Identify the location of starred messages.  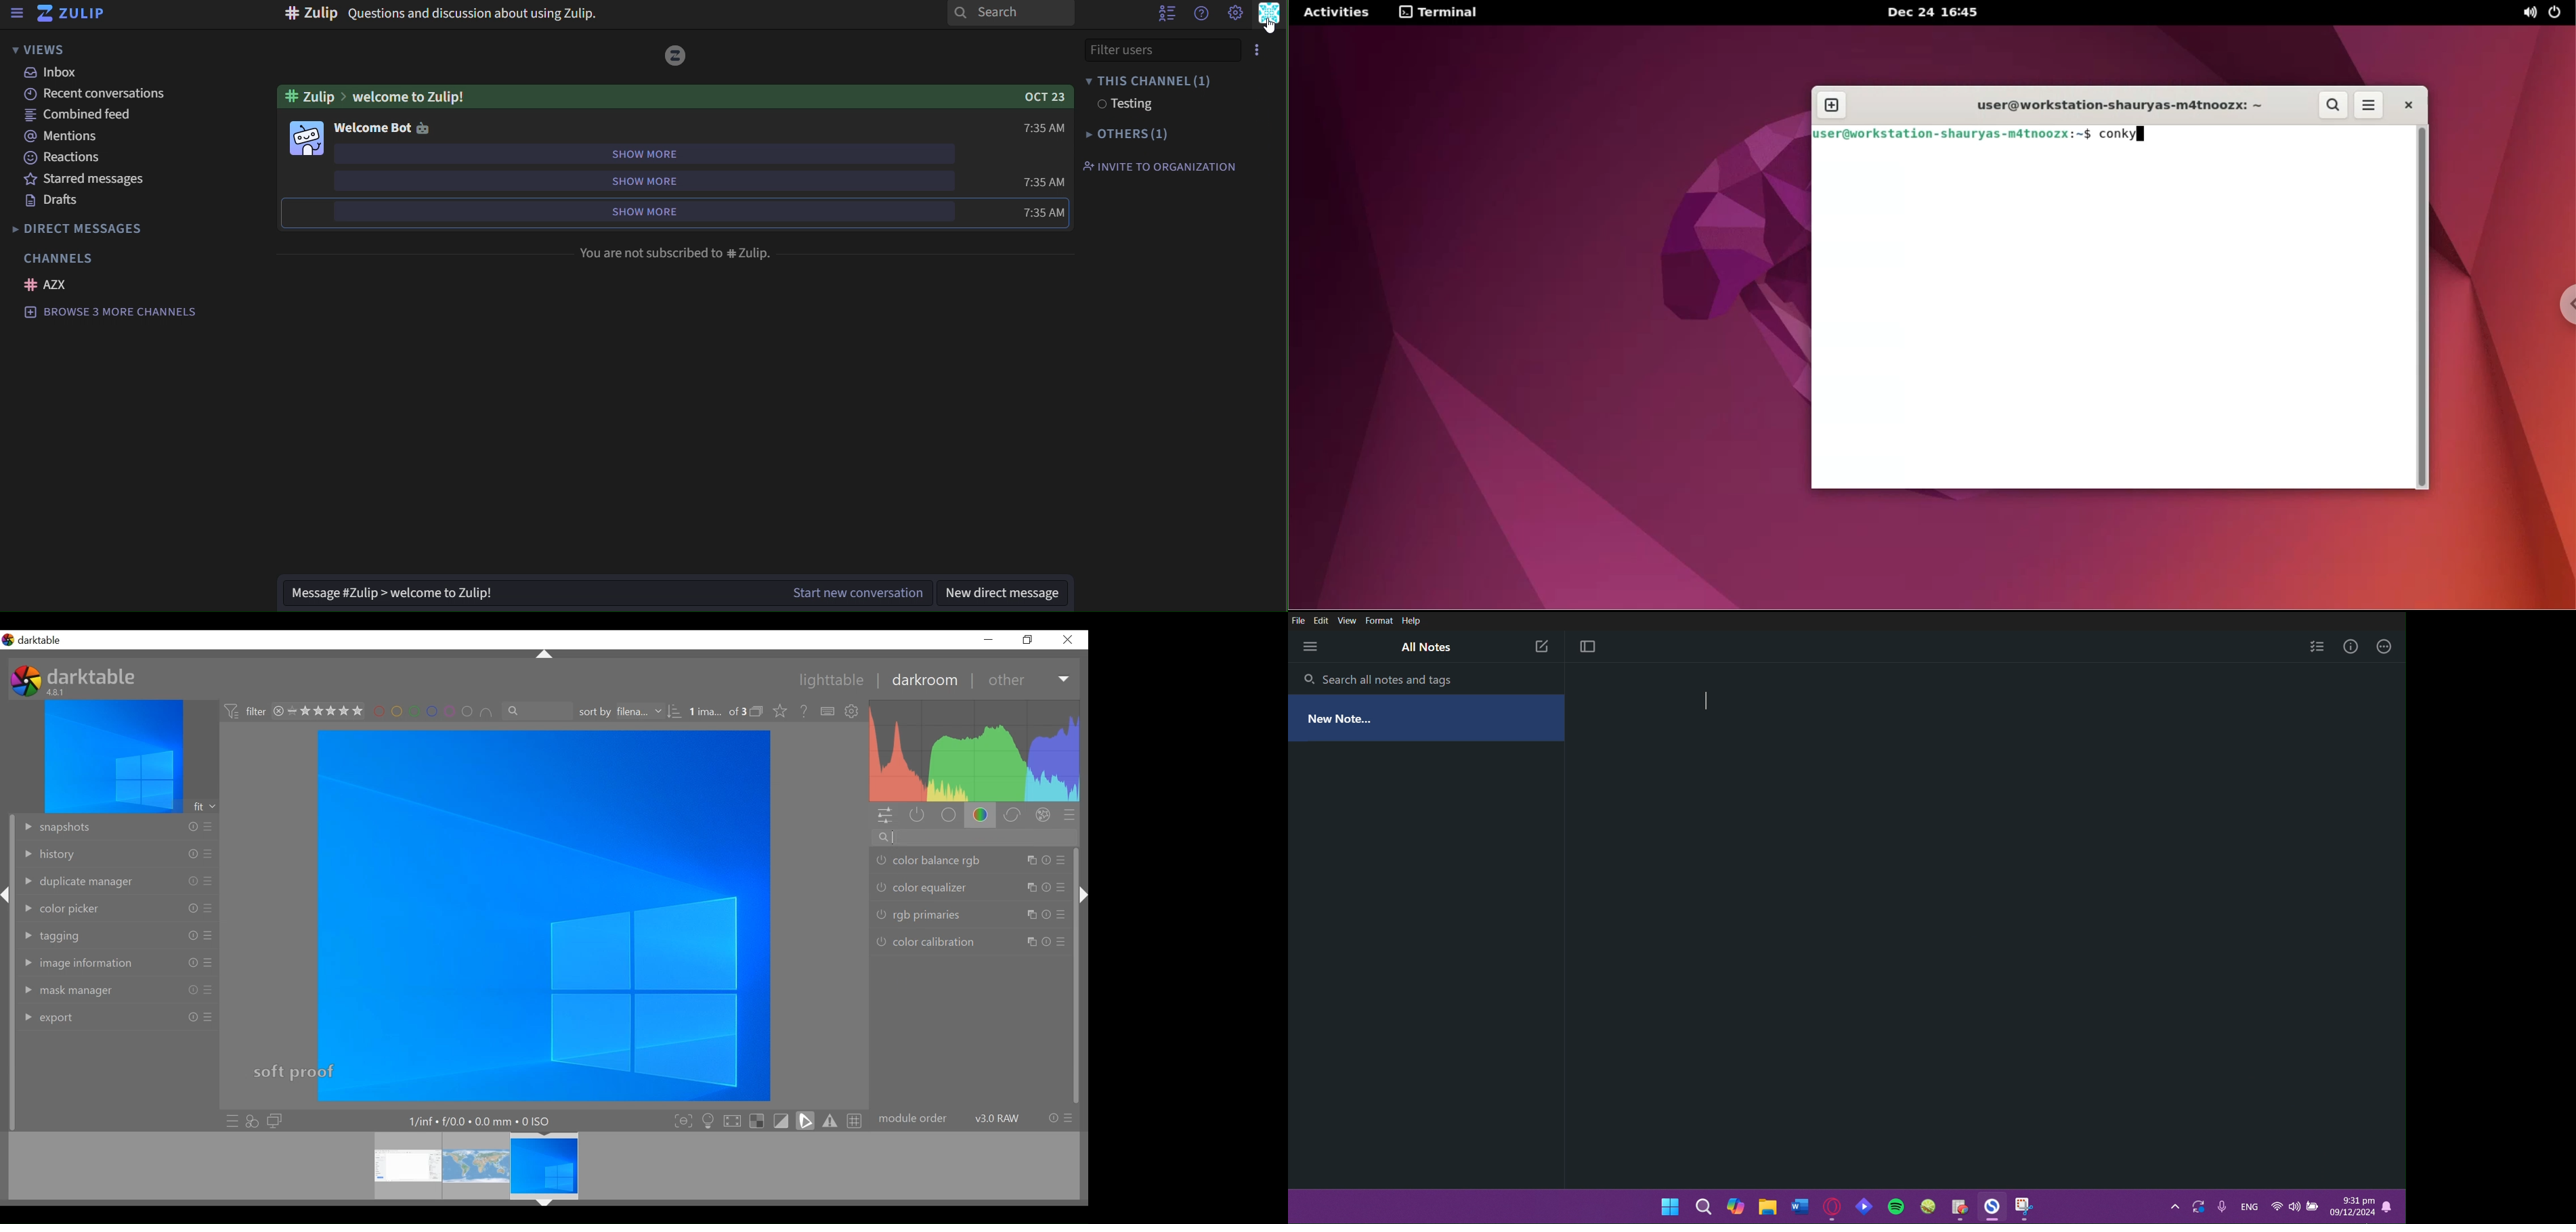
(83, 178).